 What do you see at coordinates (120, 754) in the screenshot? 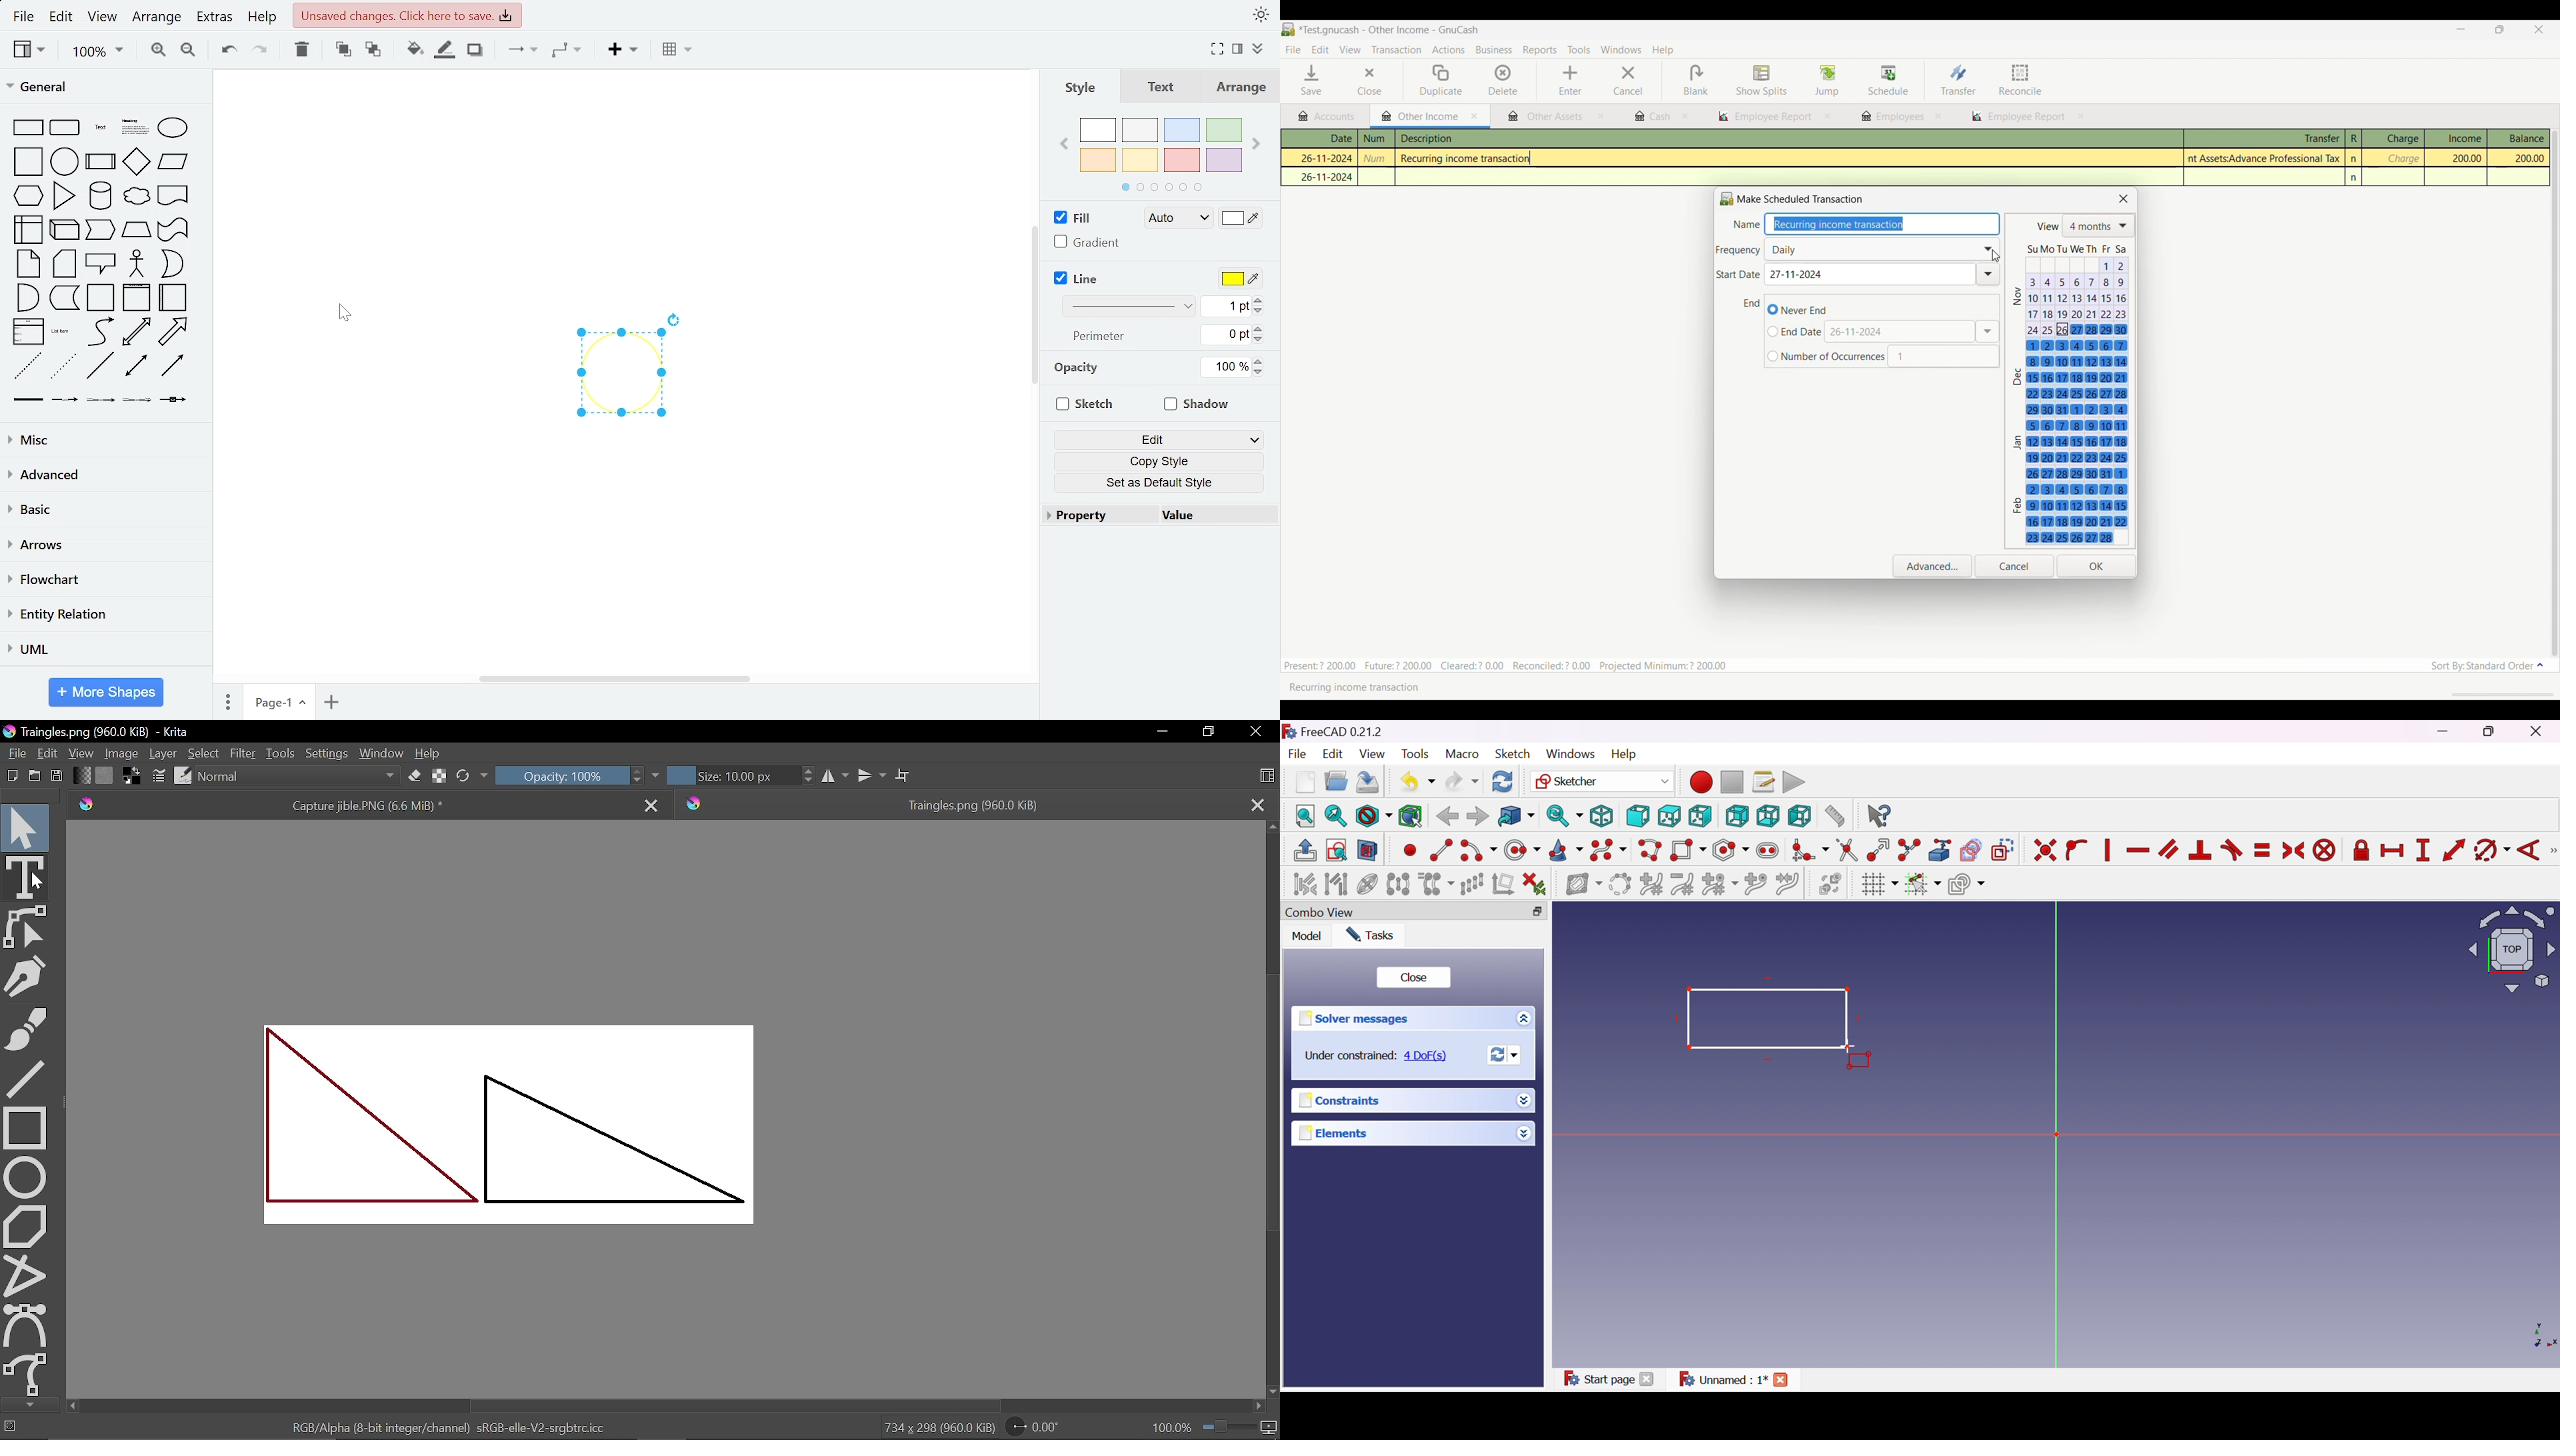
I see `Image` at bounding box center [120, 754].